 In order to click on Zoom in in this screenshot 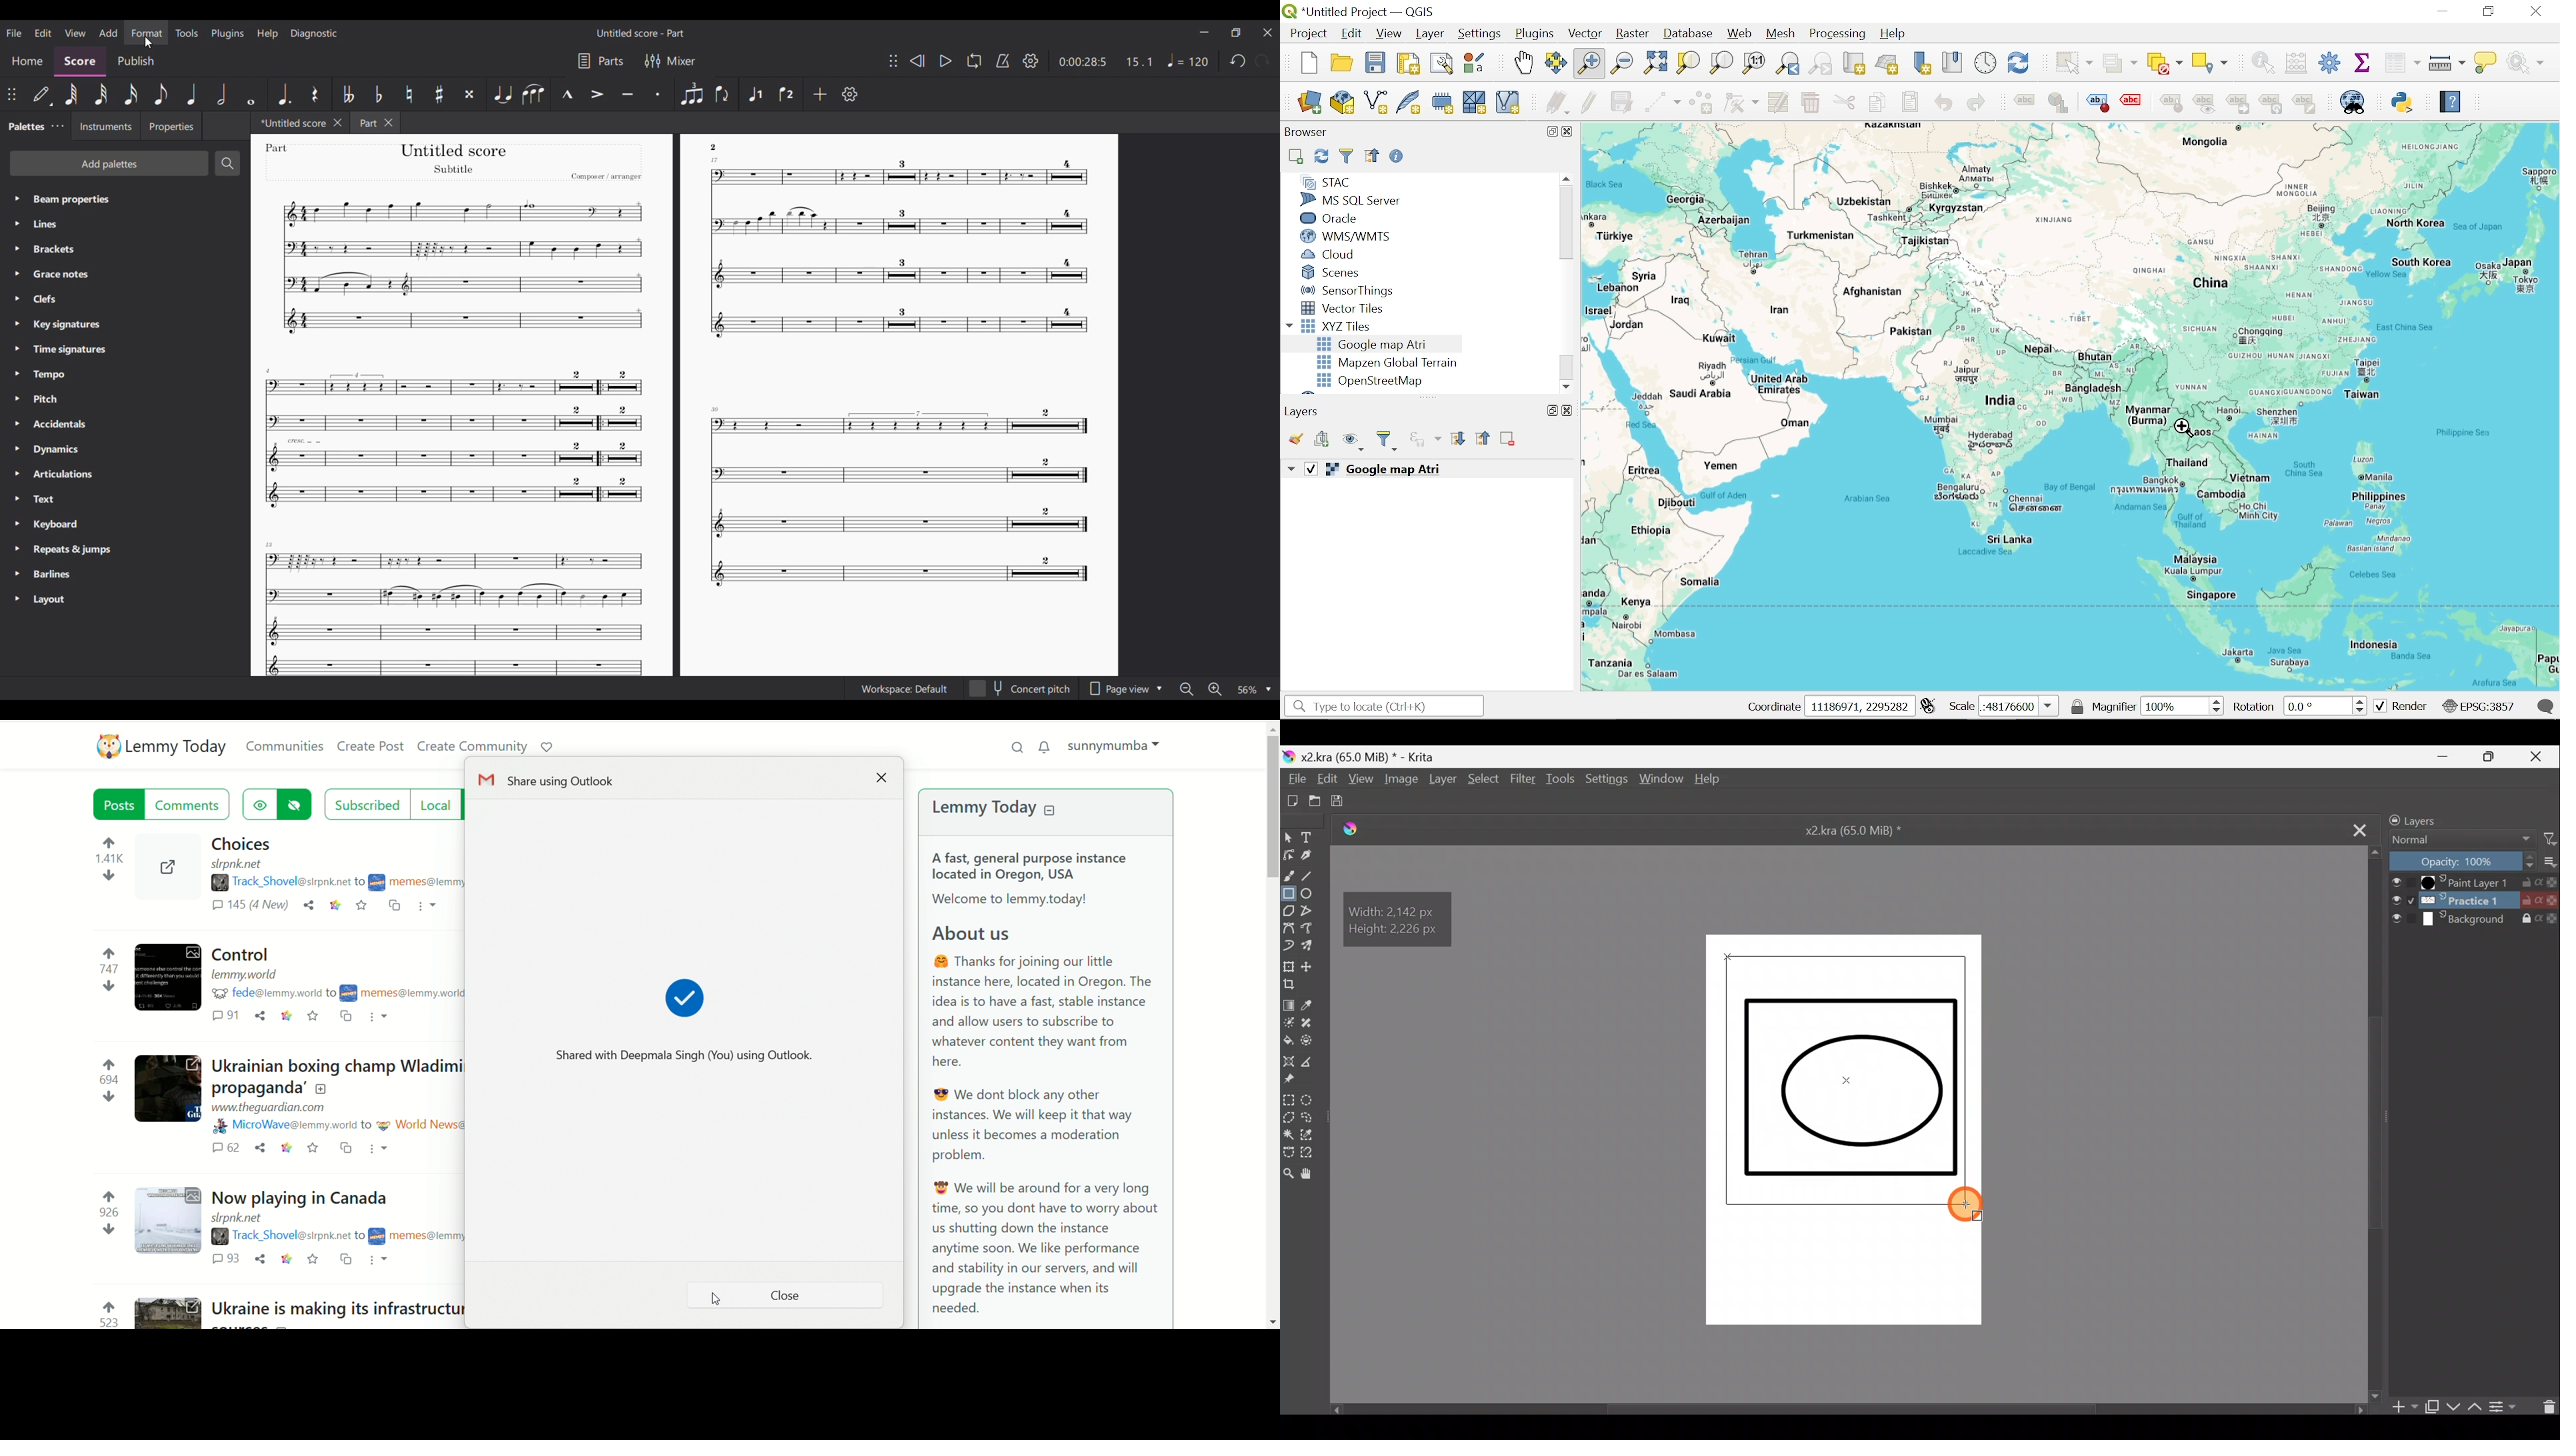, I will do `click(1588, 64)`.